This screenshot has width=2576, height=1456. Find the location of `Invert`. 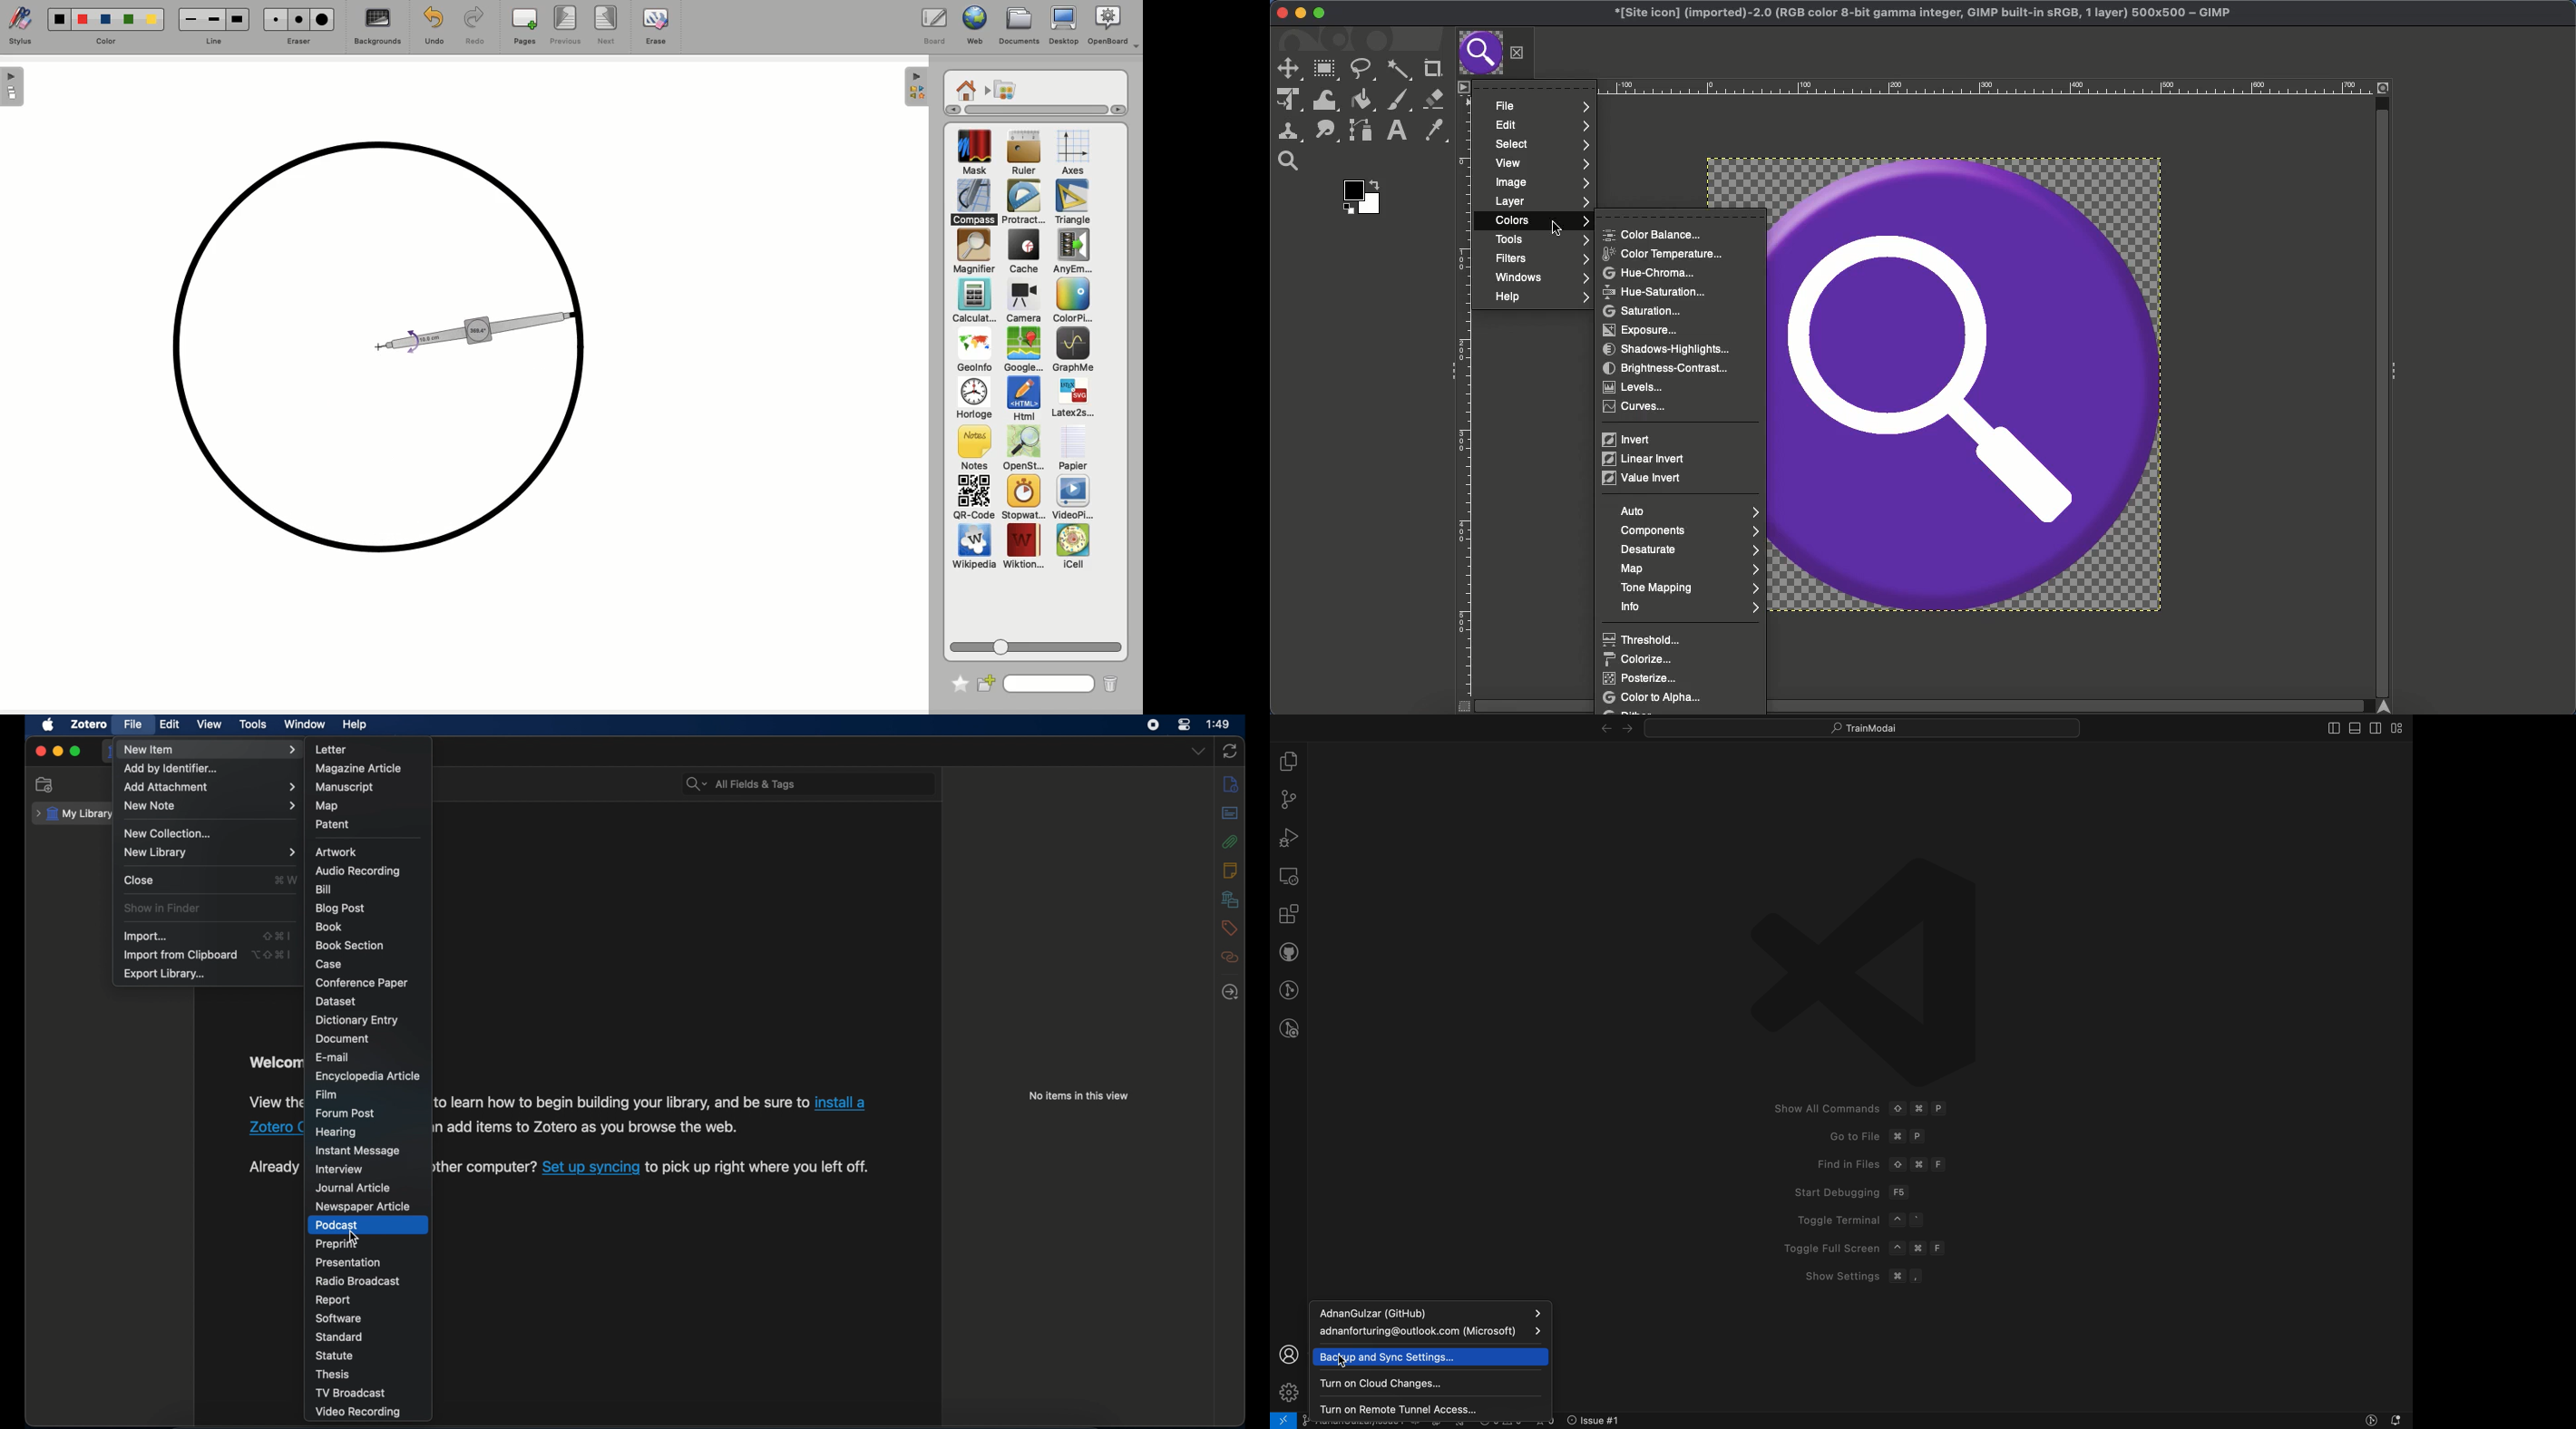

Invert is located at coordinates (1624, 441).